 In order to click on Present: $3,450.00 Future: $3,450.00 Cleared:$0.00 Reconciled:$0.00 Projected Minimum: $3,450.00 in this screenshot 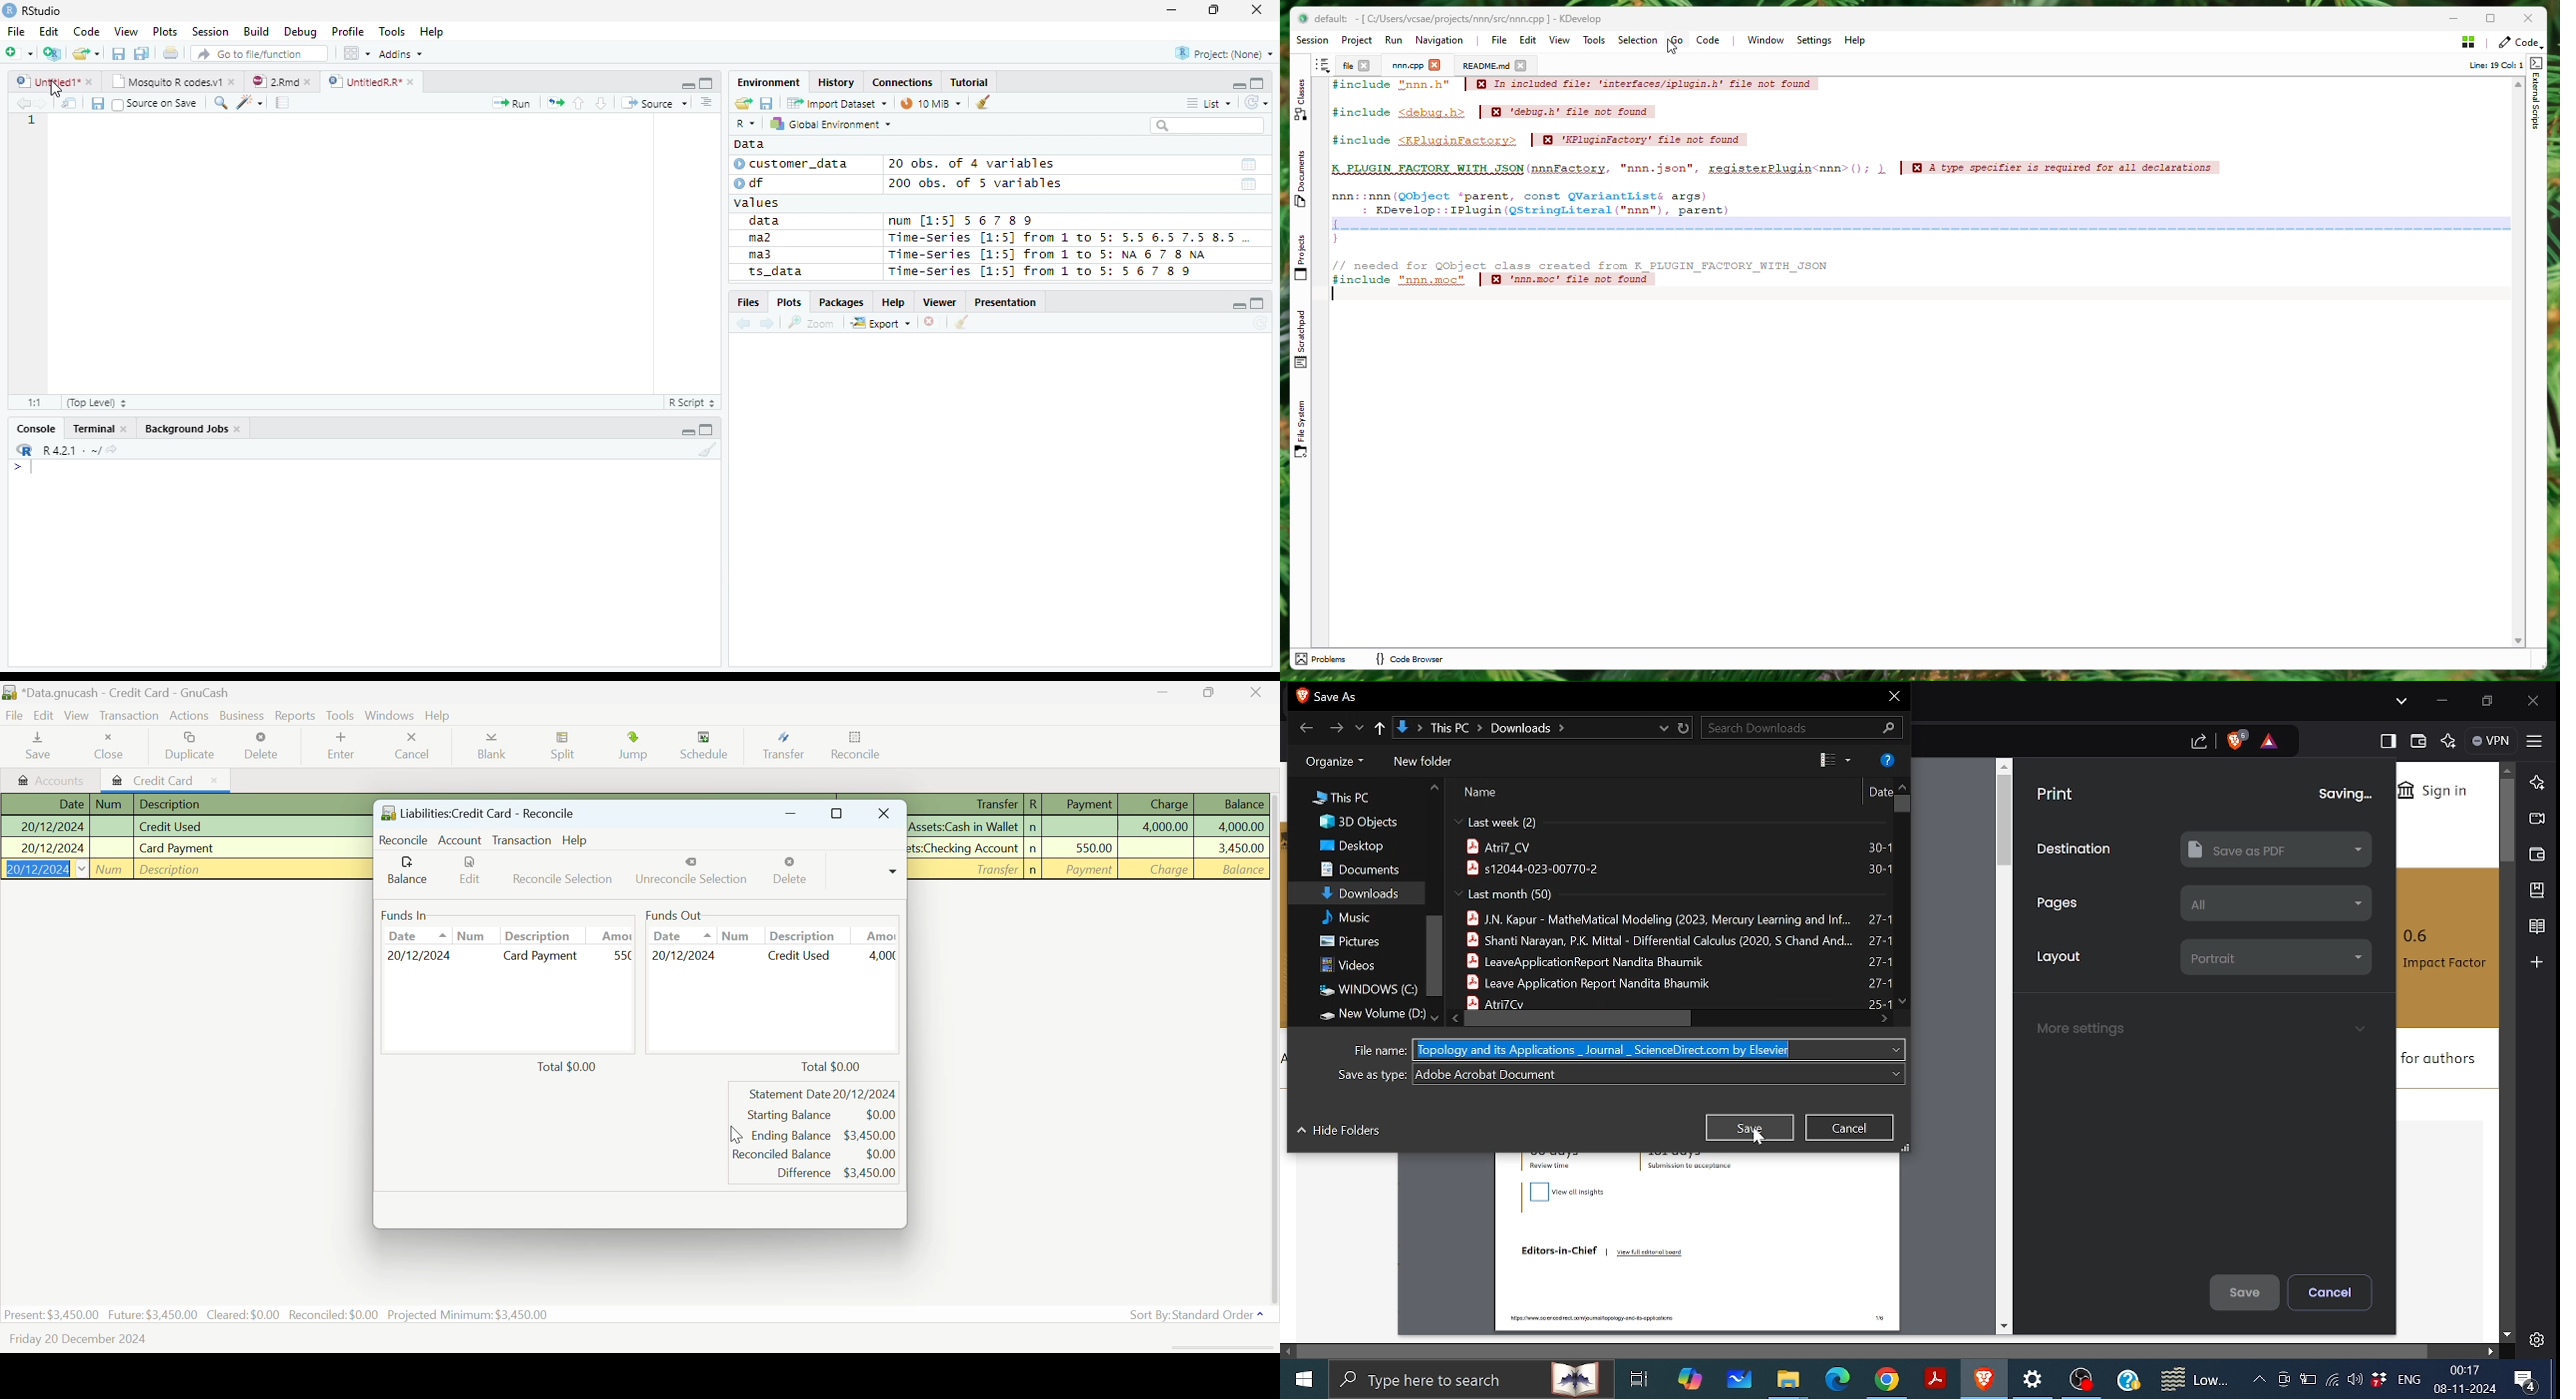, I will do `click(277, 1316)`.